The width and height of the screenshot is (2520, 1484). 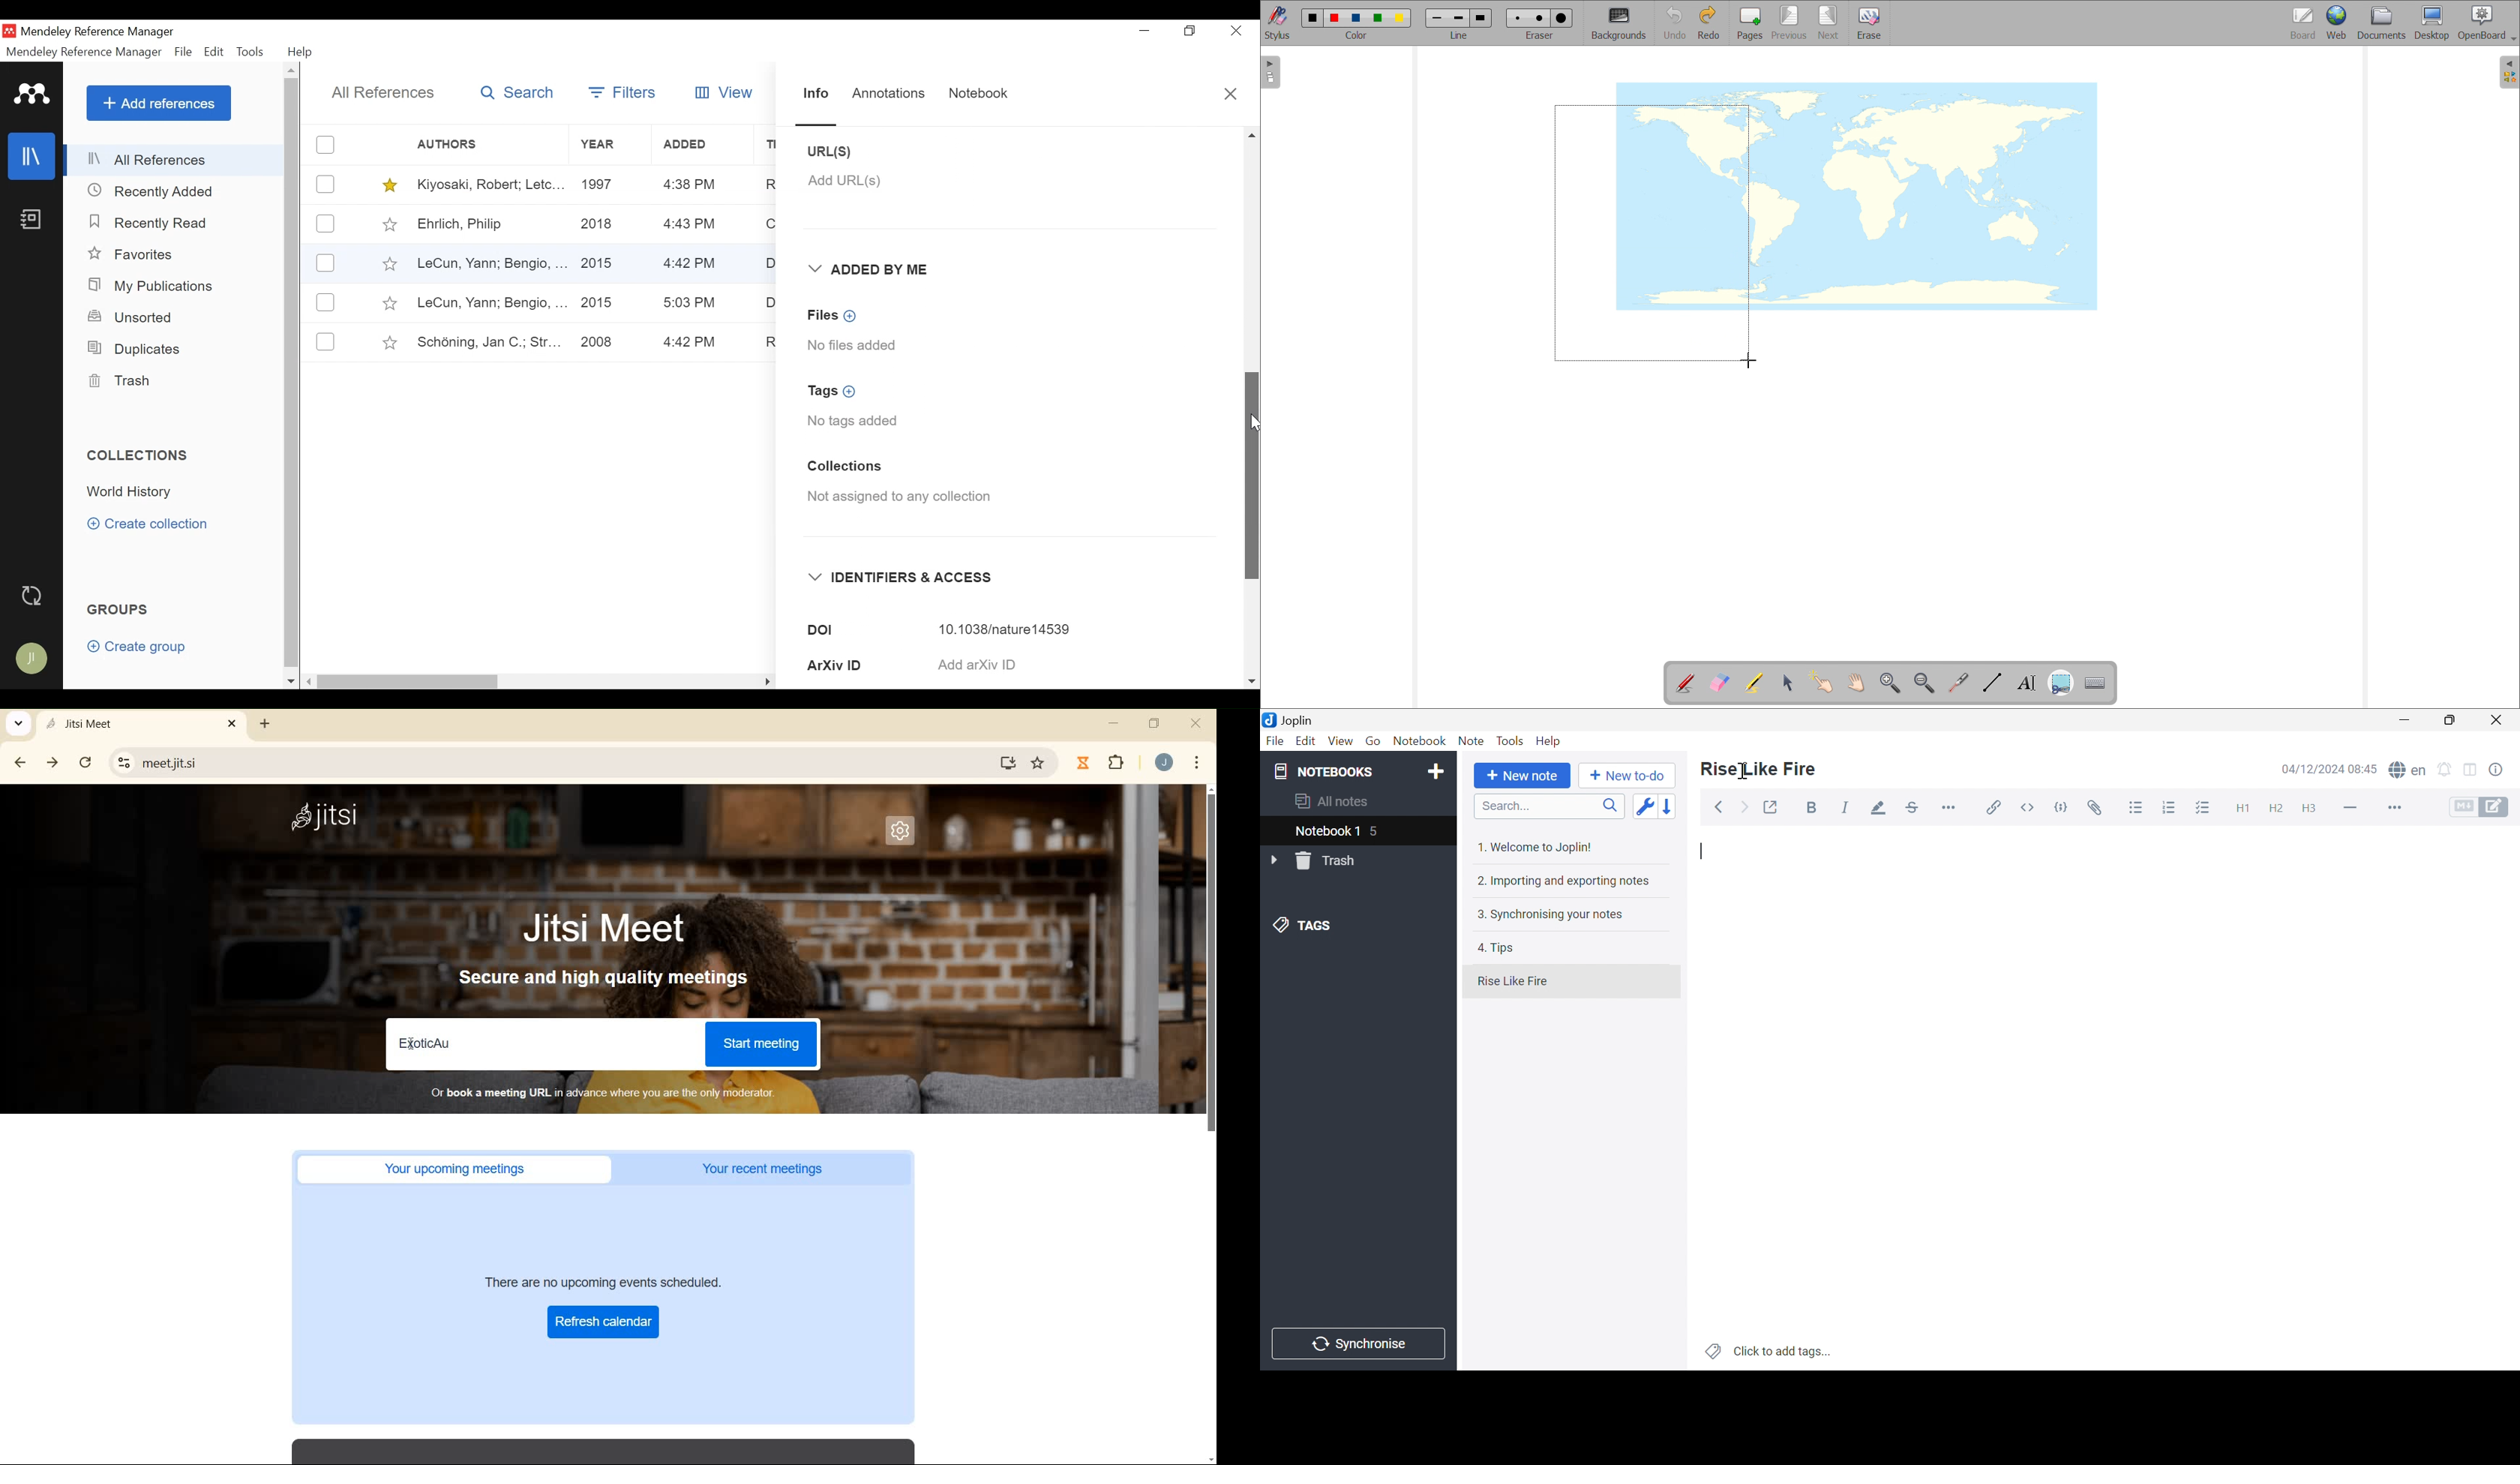 I want to click on Minimize, so click(x=2407, y=719).